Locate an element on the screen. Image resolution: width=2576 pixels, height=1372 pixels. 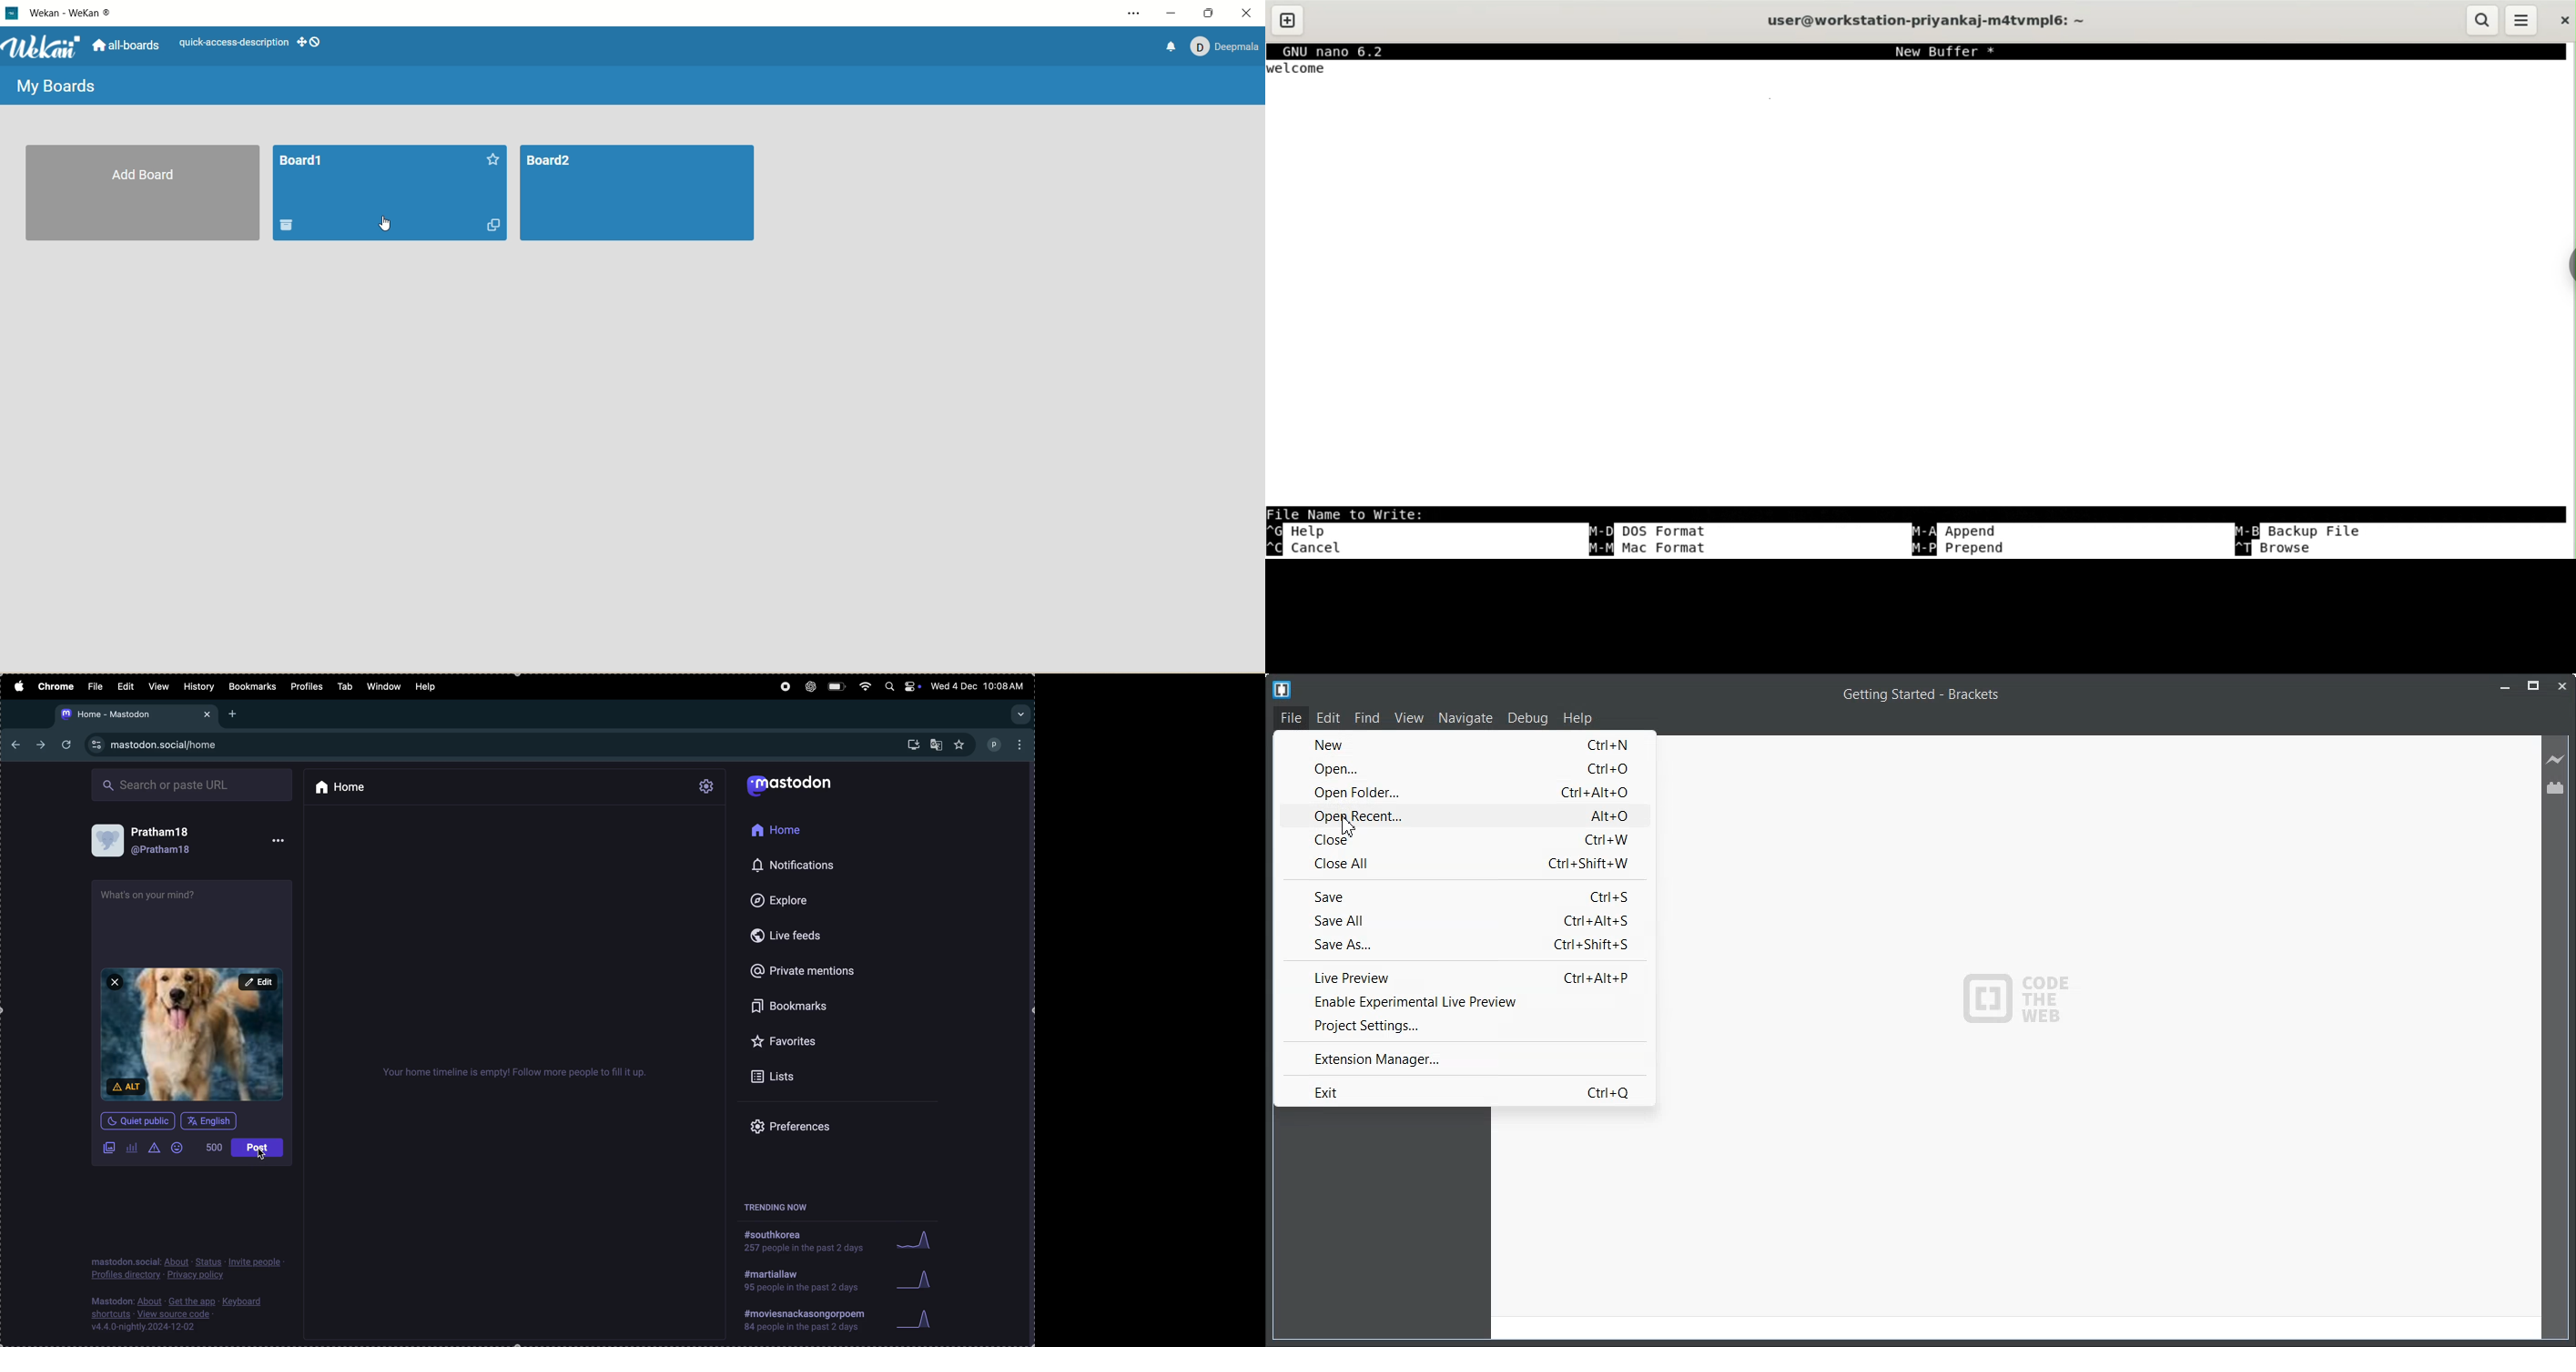
more is located at coordinates (279, 839).